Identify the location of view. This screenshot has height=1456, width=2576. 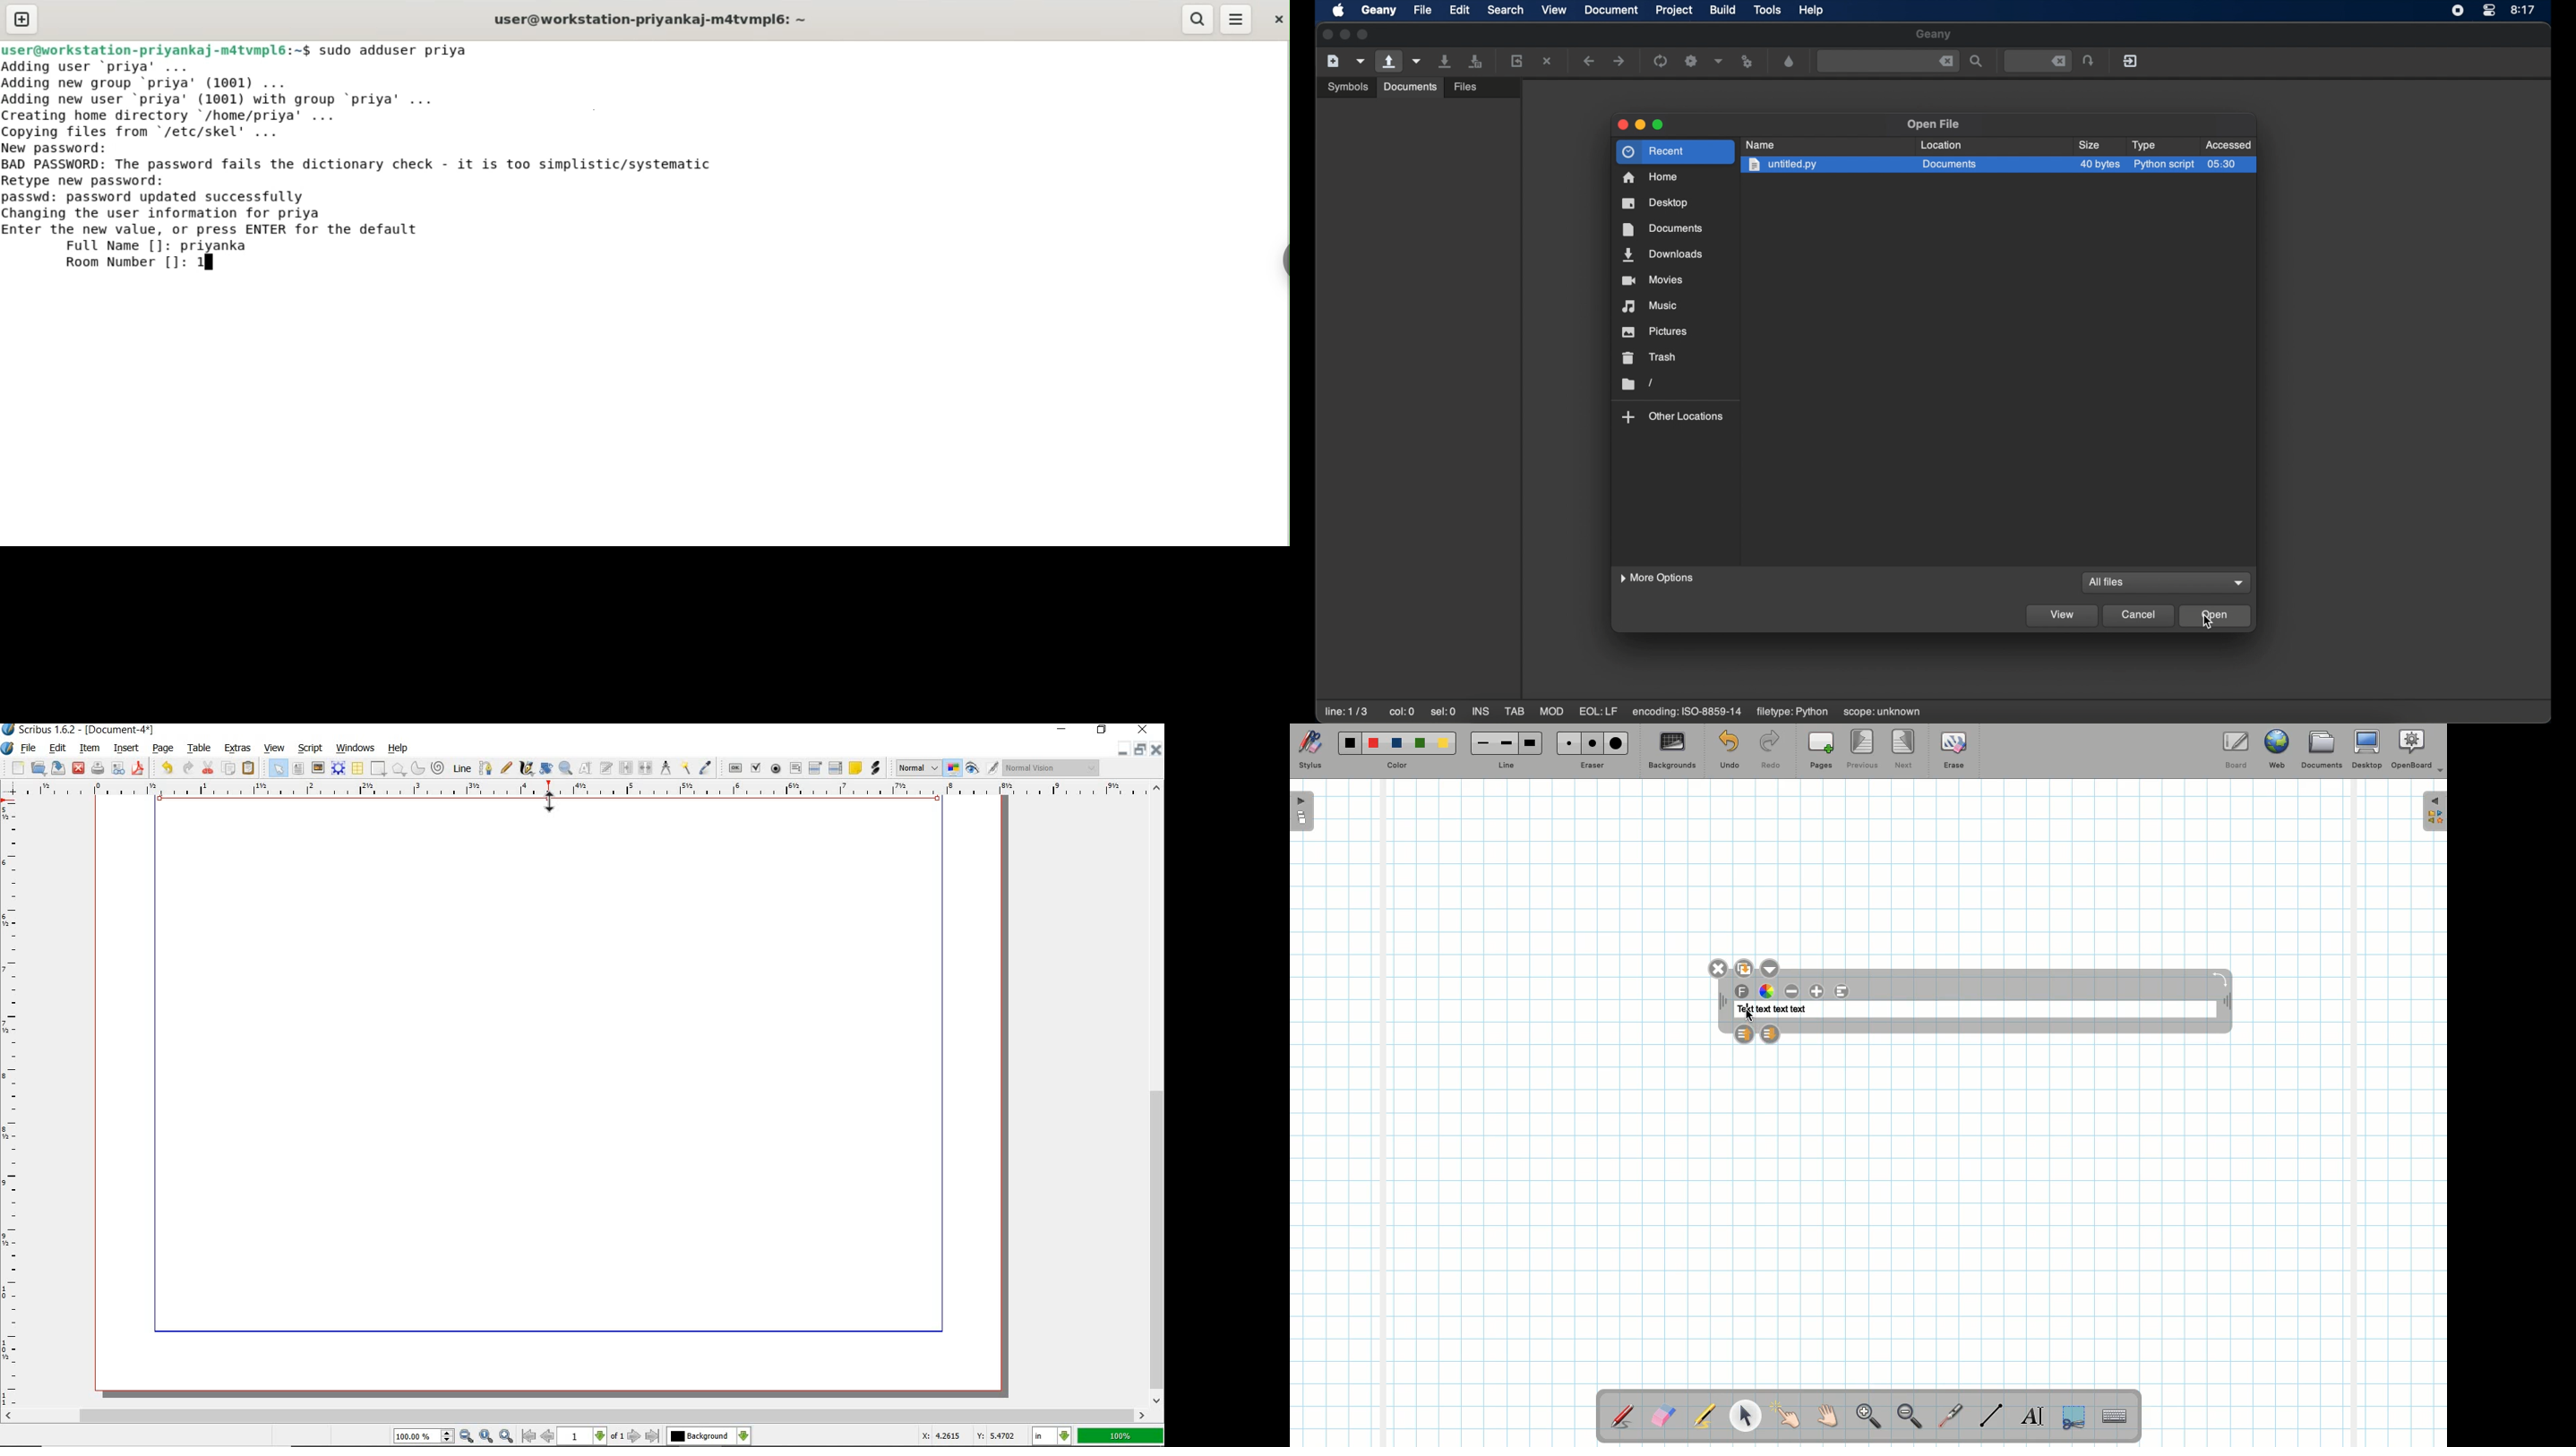
(1554, 9).